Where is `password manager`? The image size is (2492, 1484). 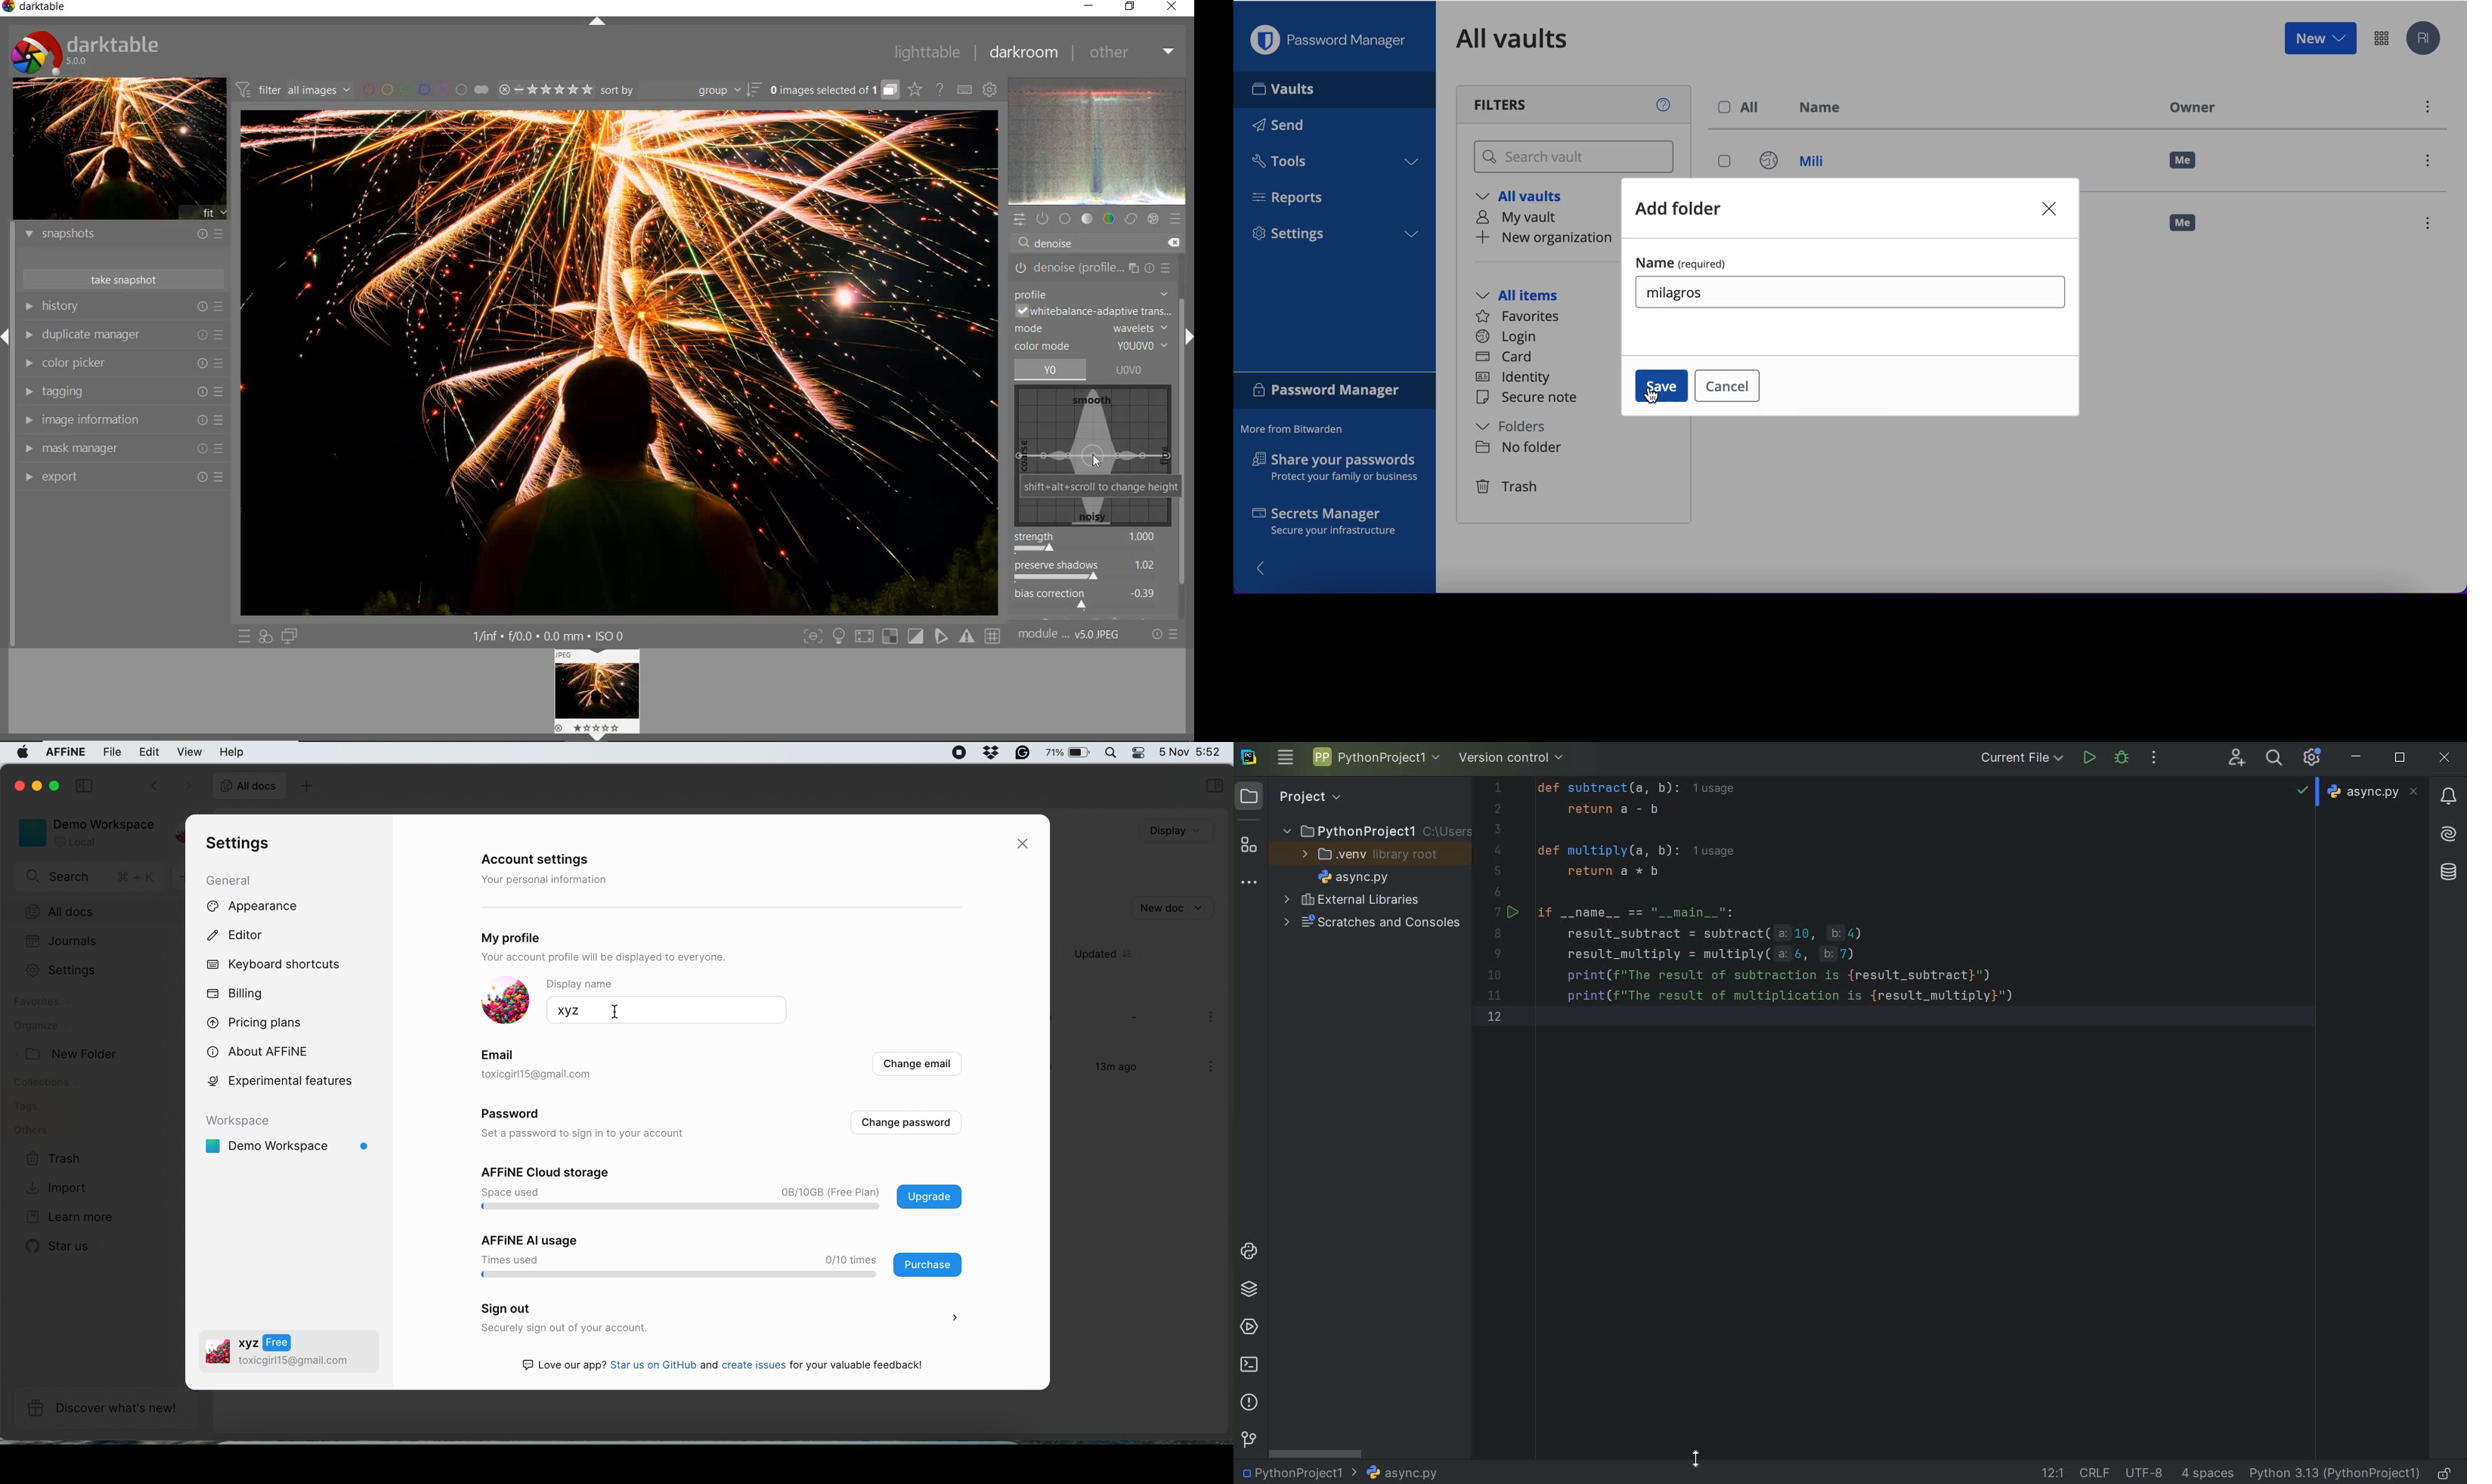
password manager is located at coordinates (1335, 392).